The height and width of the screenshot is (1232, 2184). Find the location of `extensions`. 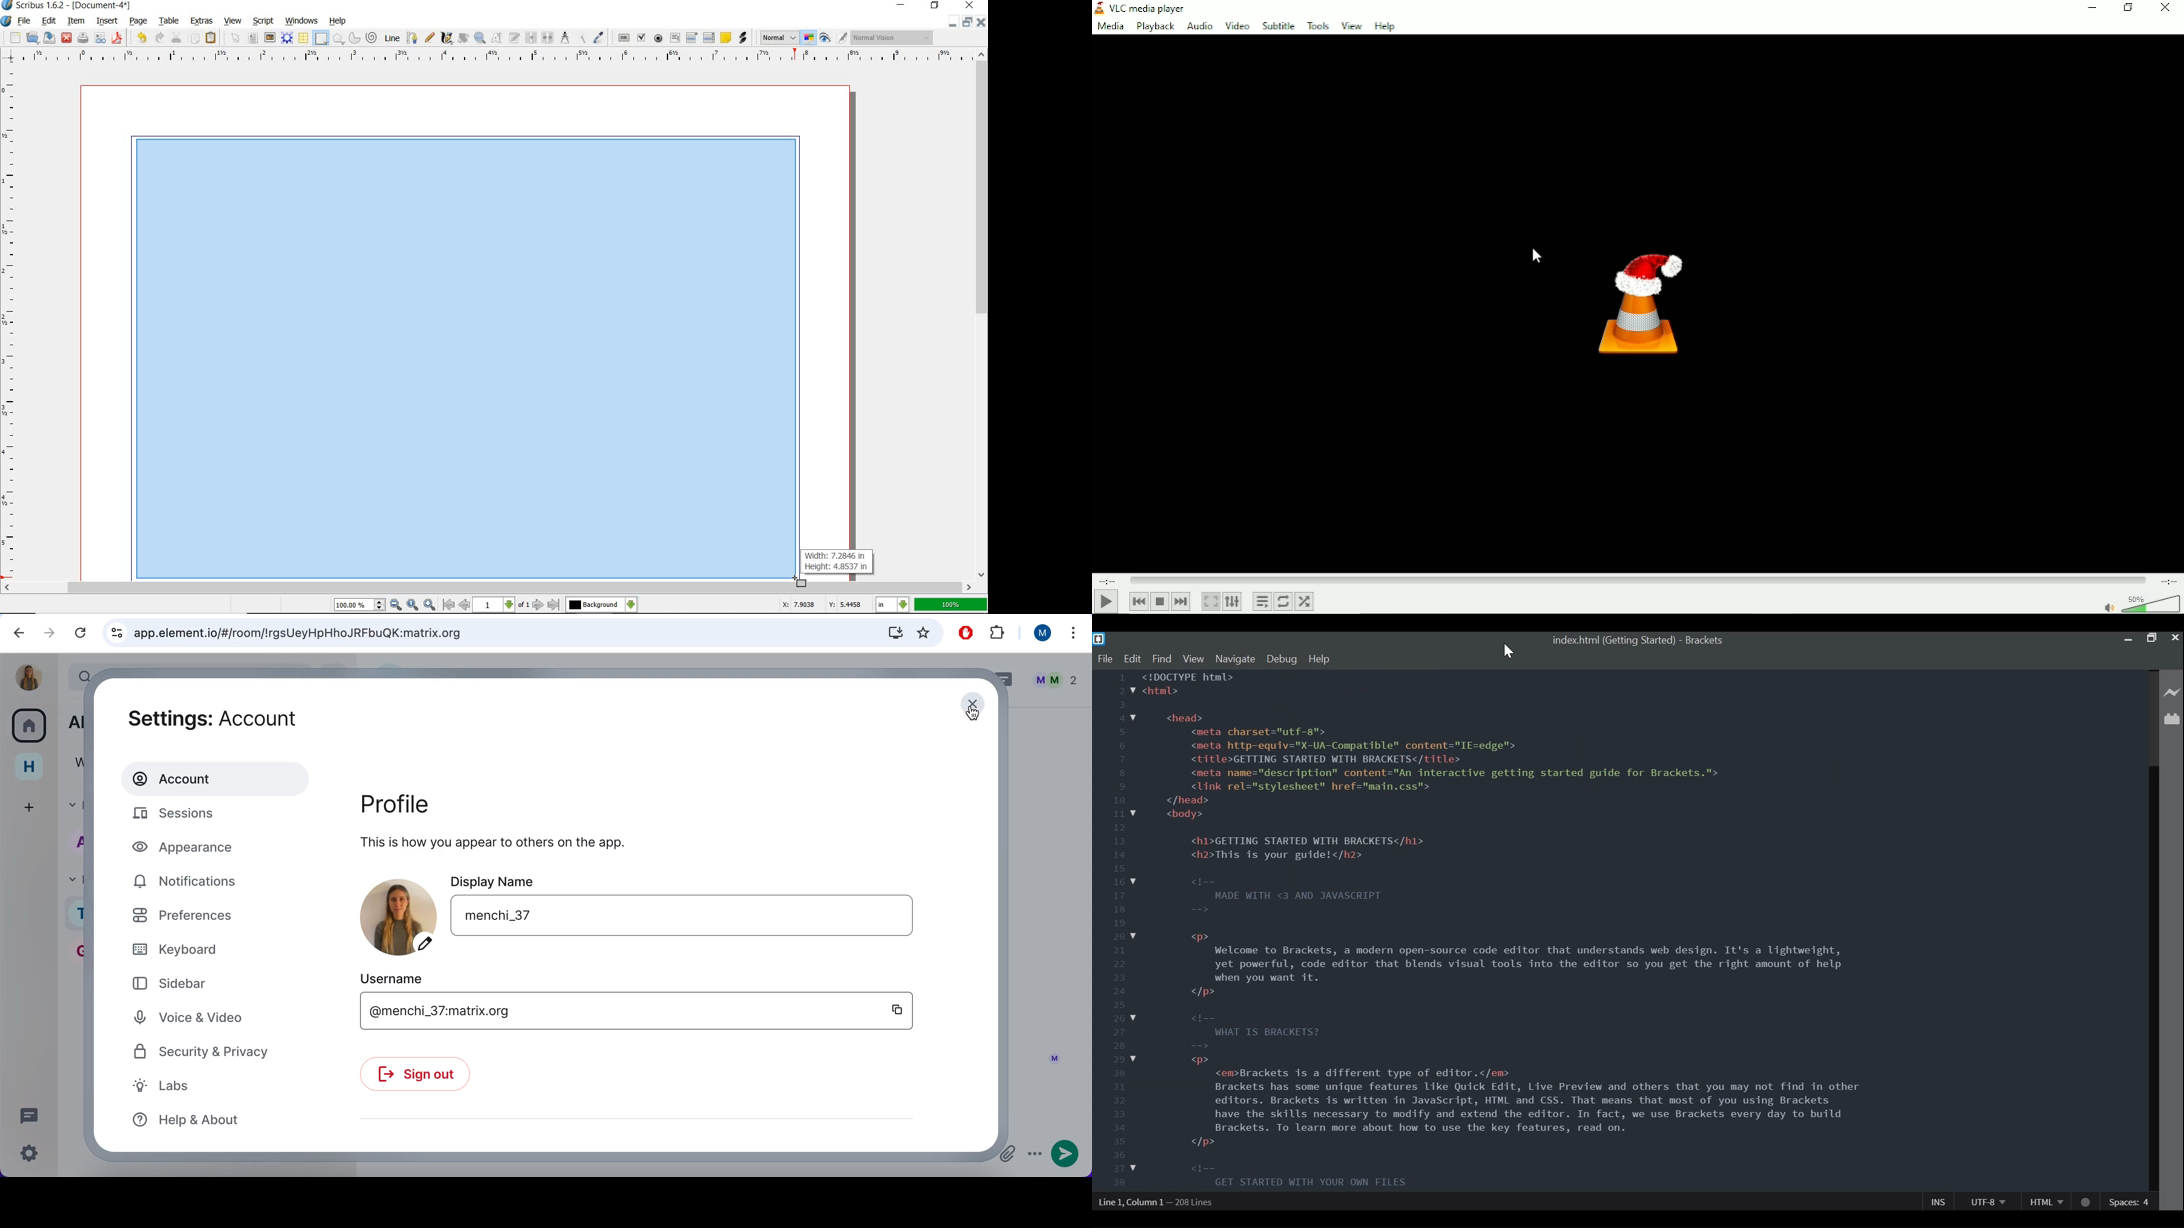

extensions is located at coordinates (999, 634).